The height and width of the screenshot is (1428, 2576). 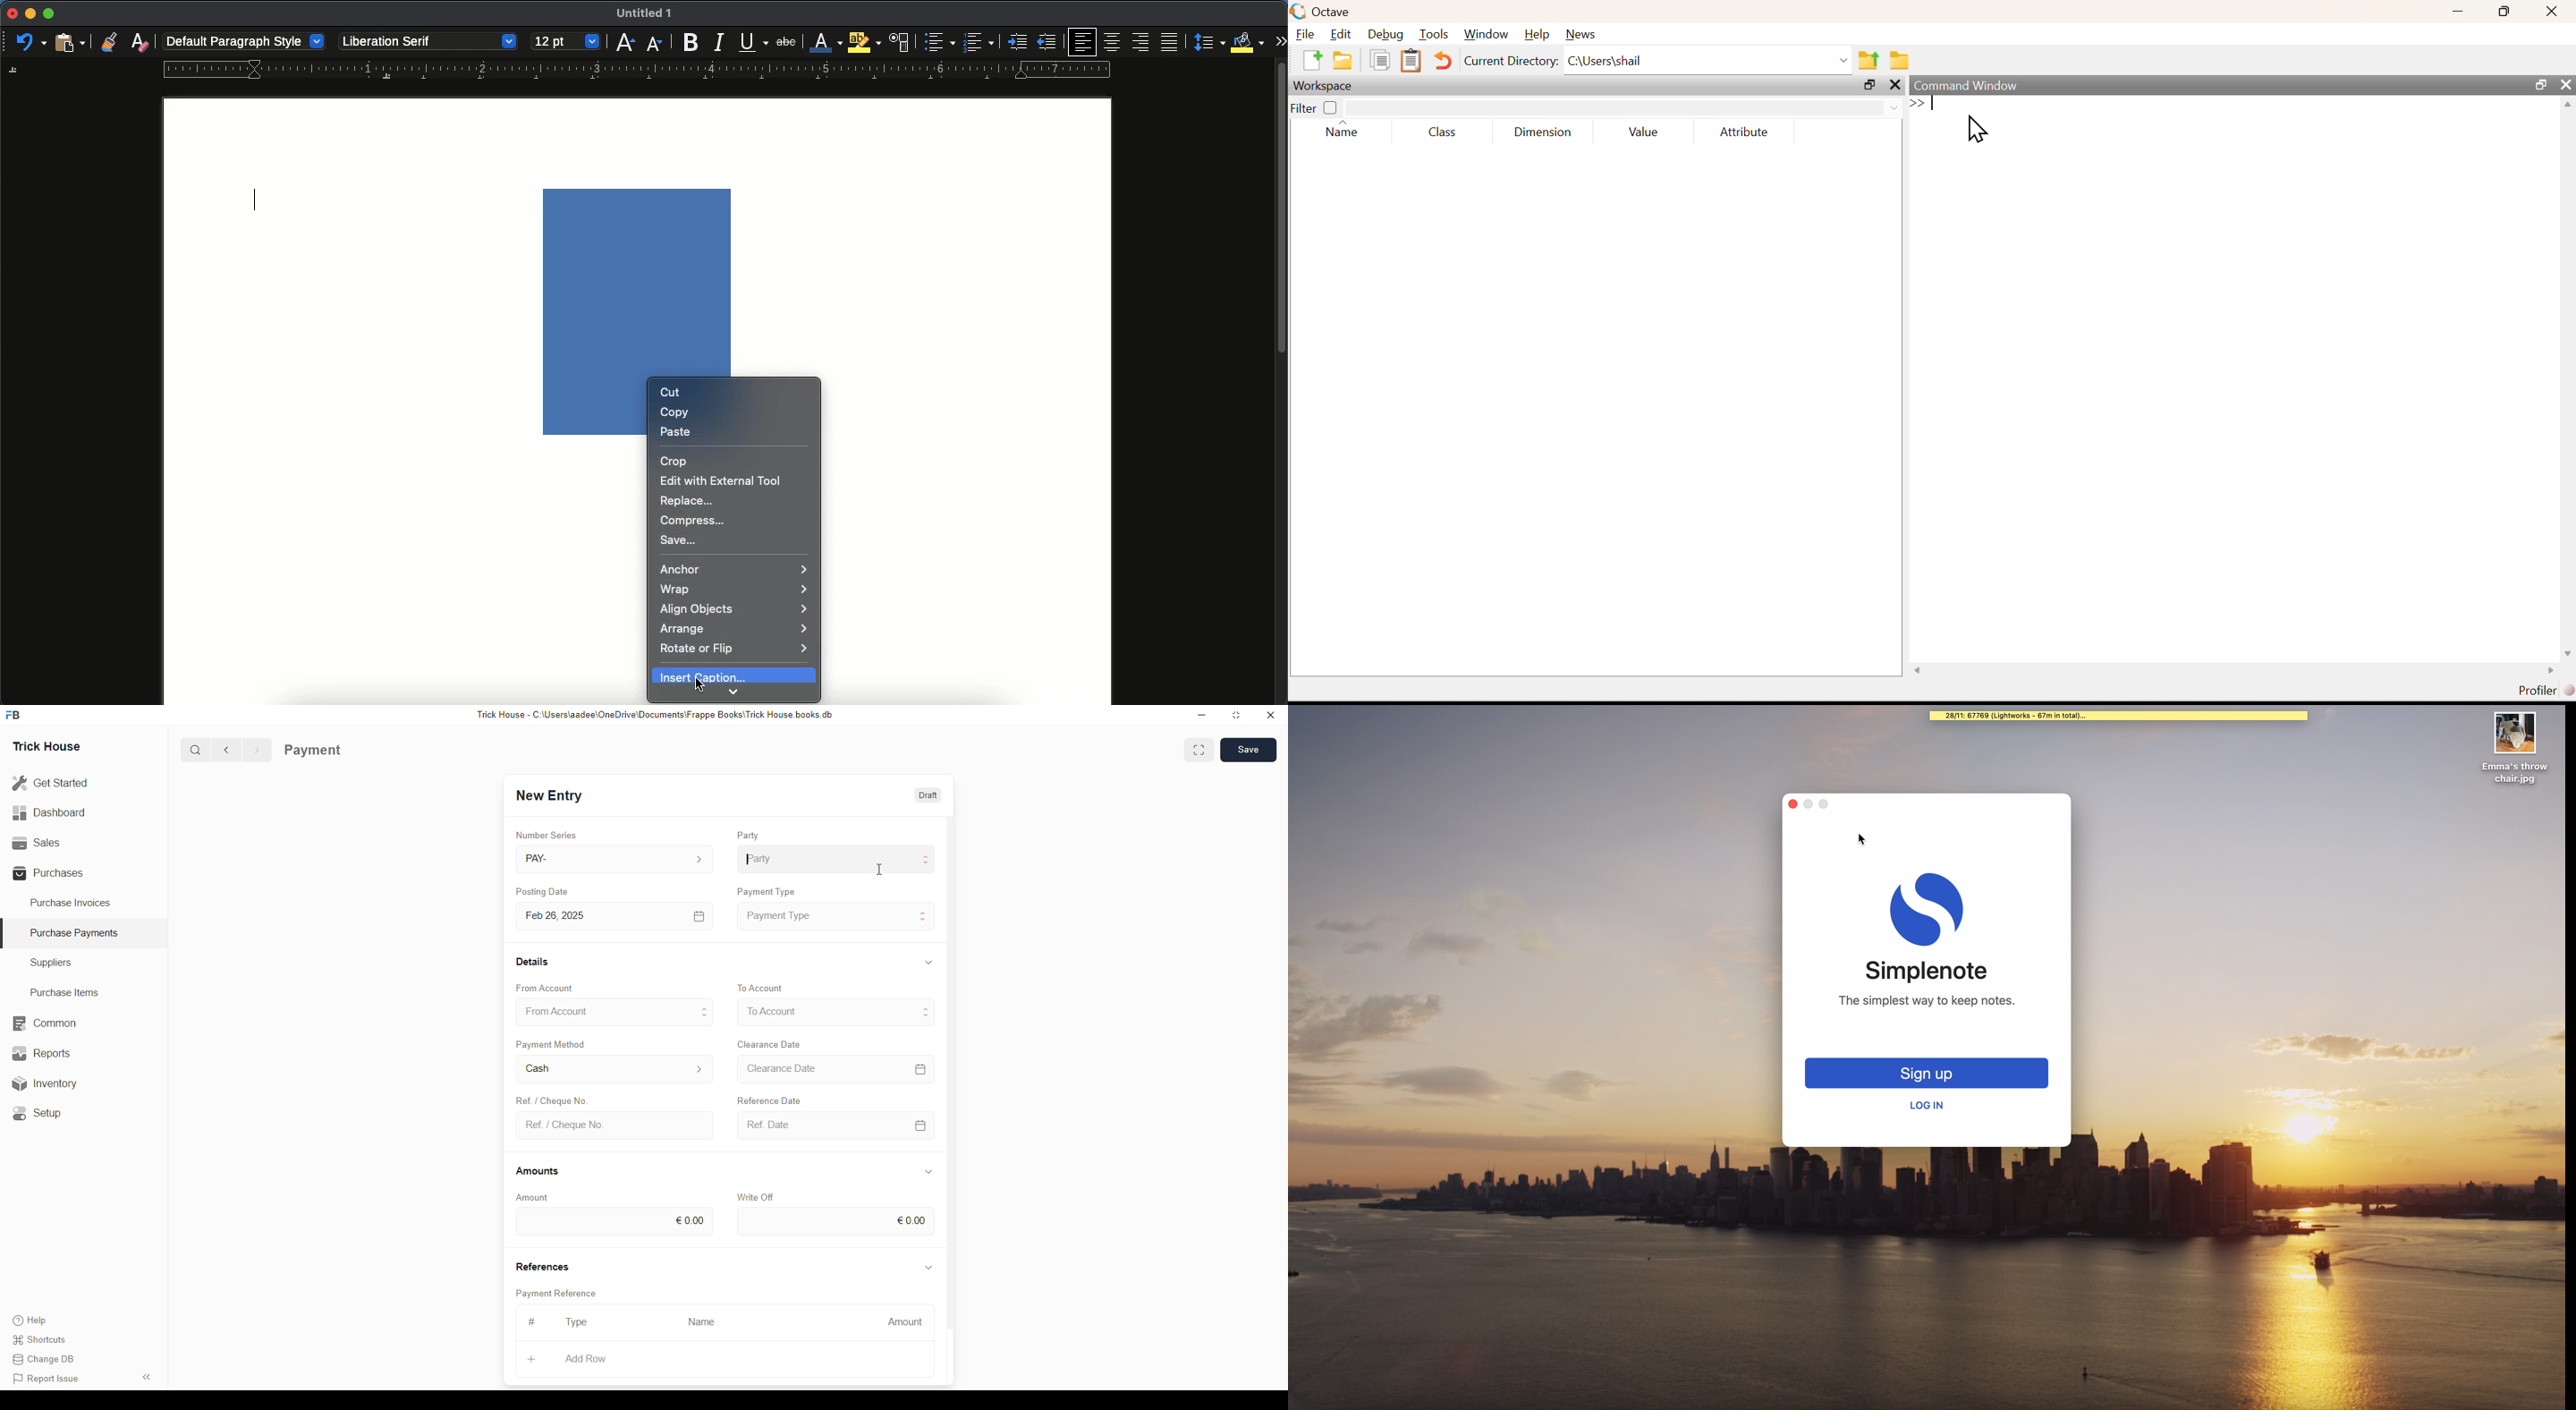 I want to click on Current Directory:, so click(x=1510, y=59).